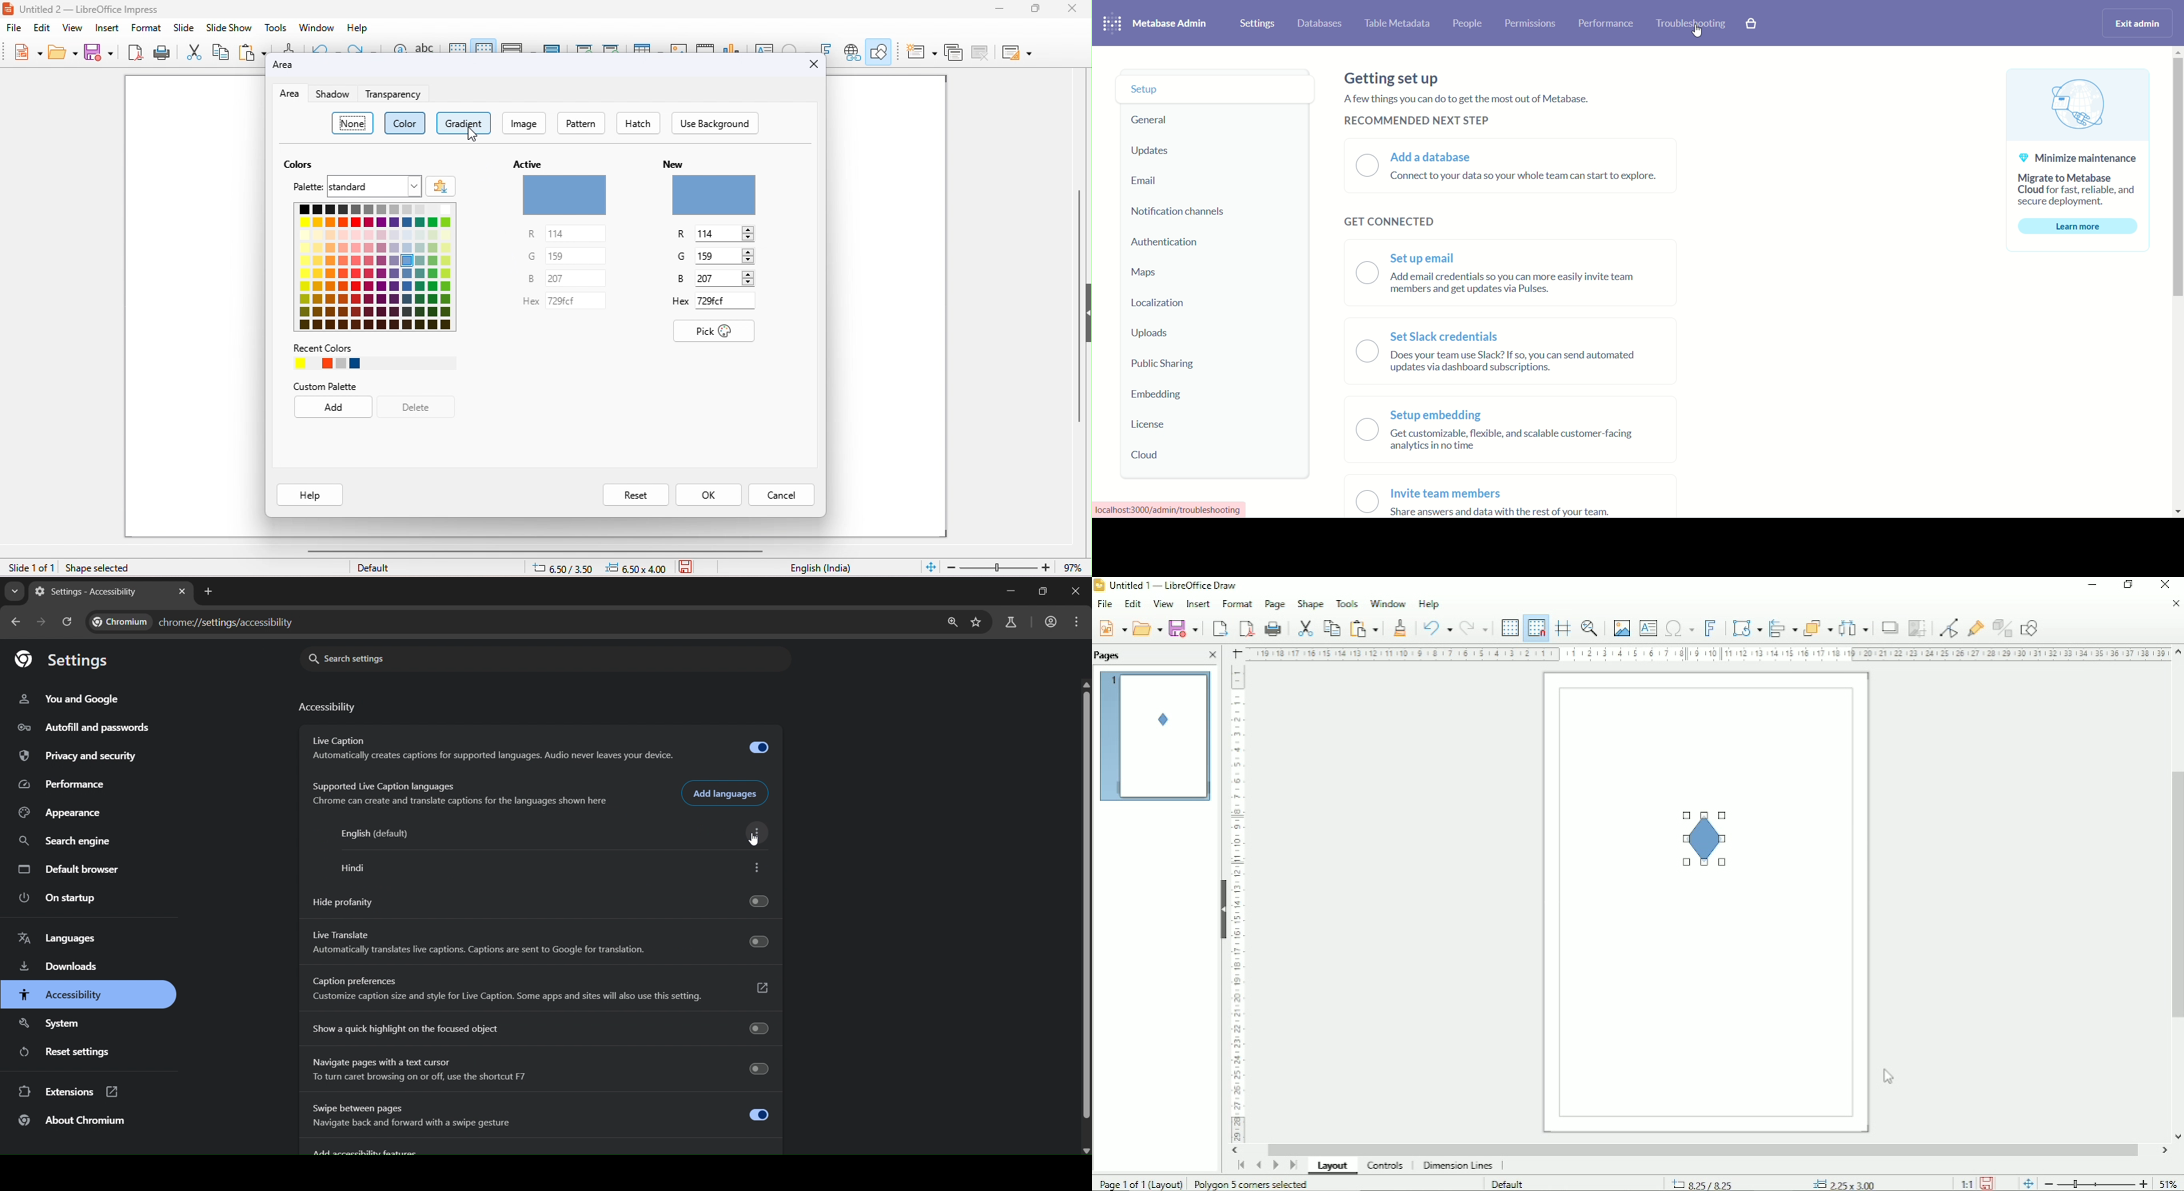 The height and width of the screenshot is (1204, 2184). I want to click on people, so click(1469, 24).